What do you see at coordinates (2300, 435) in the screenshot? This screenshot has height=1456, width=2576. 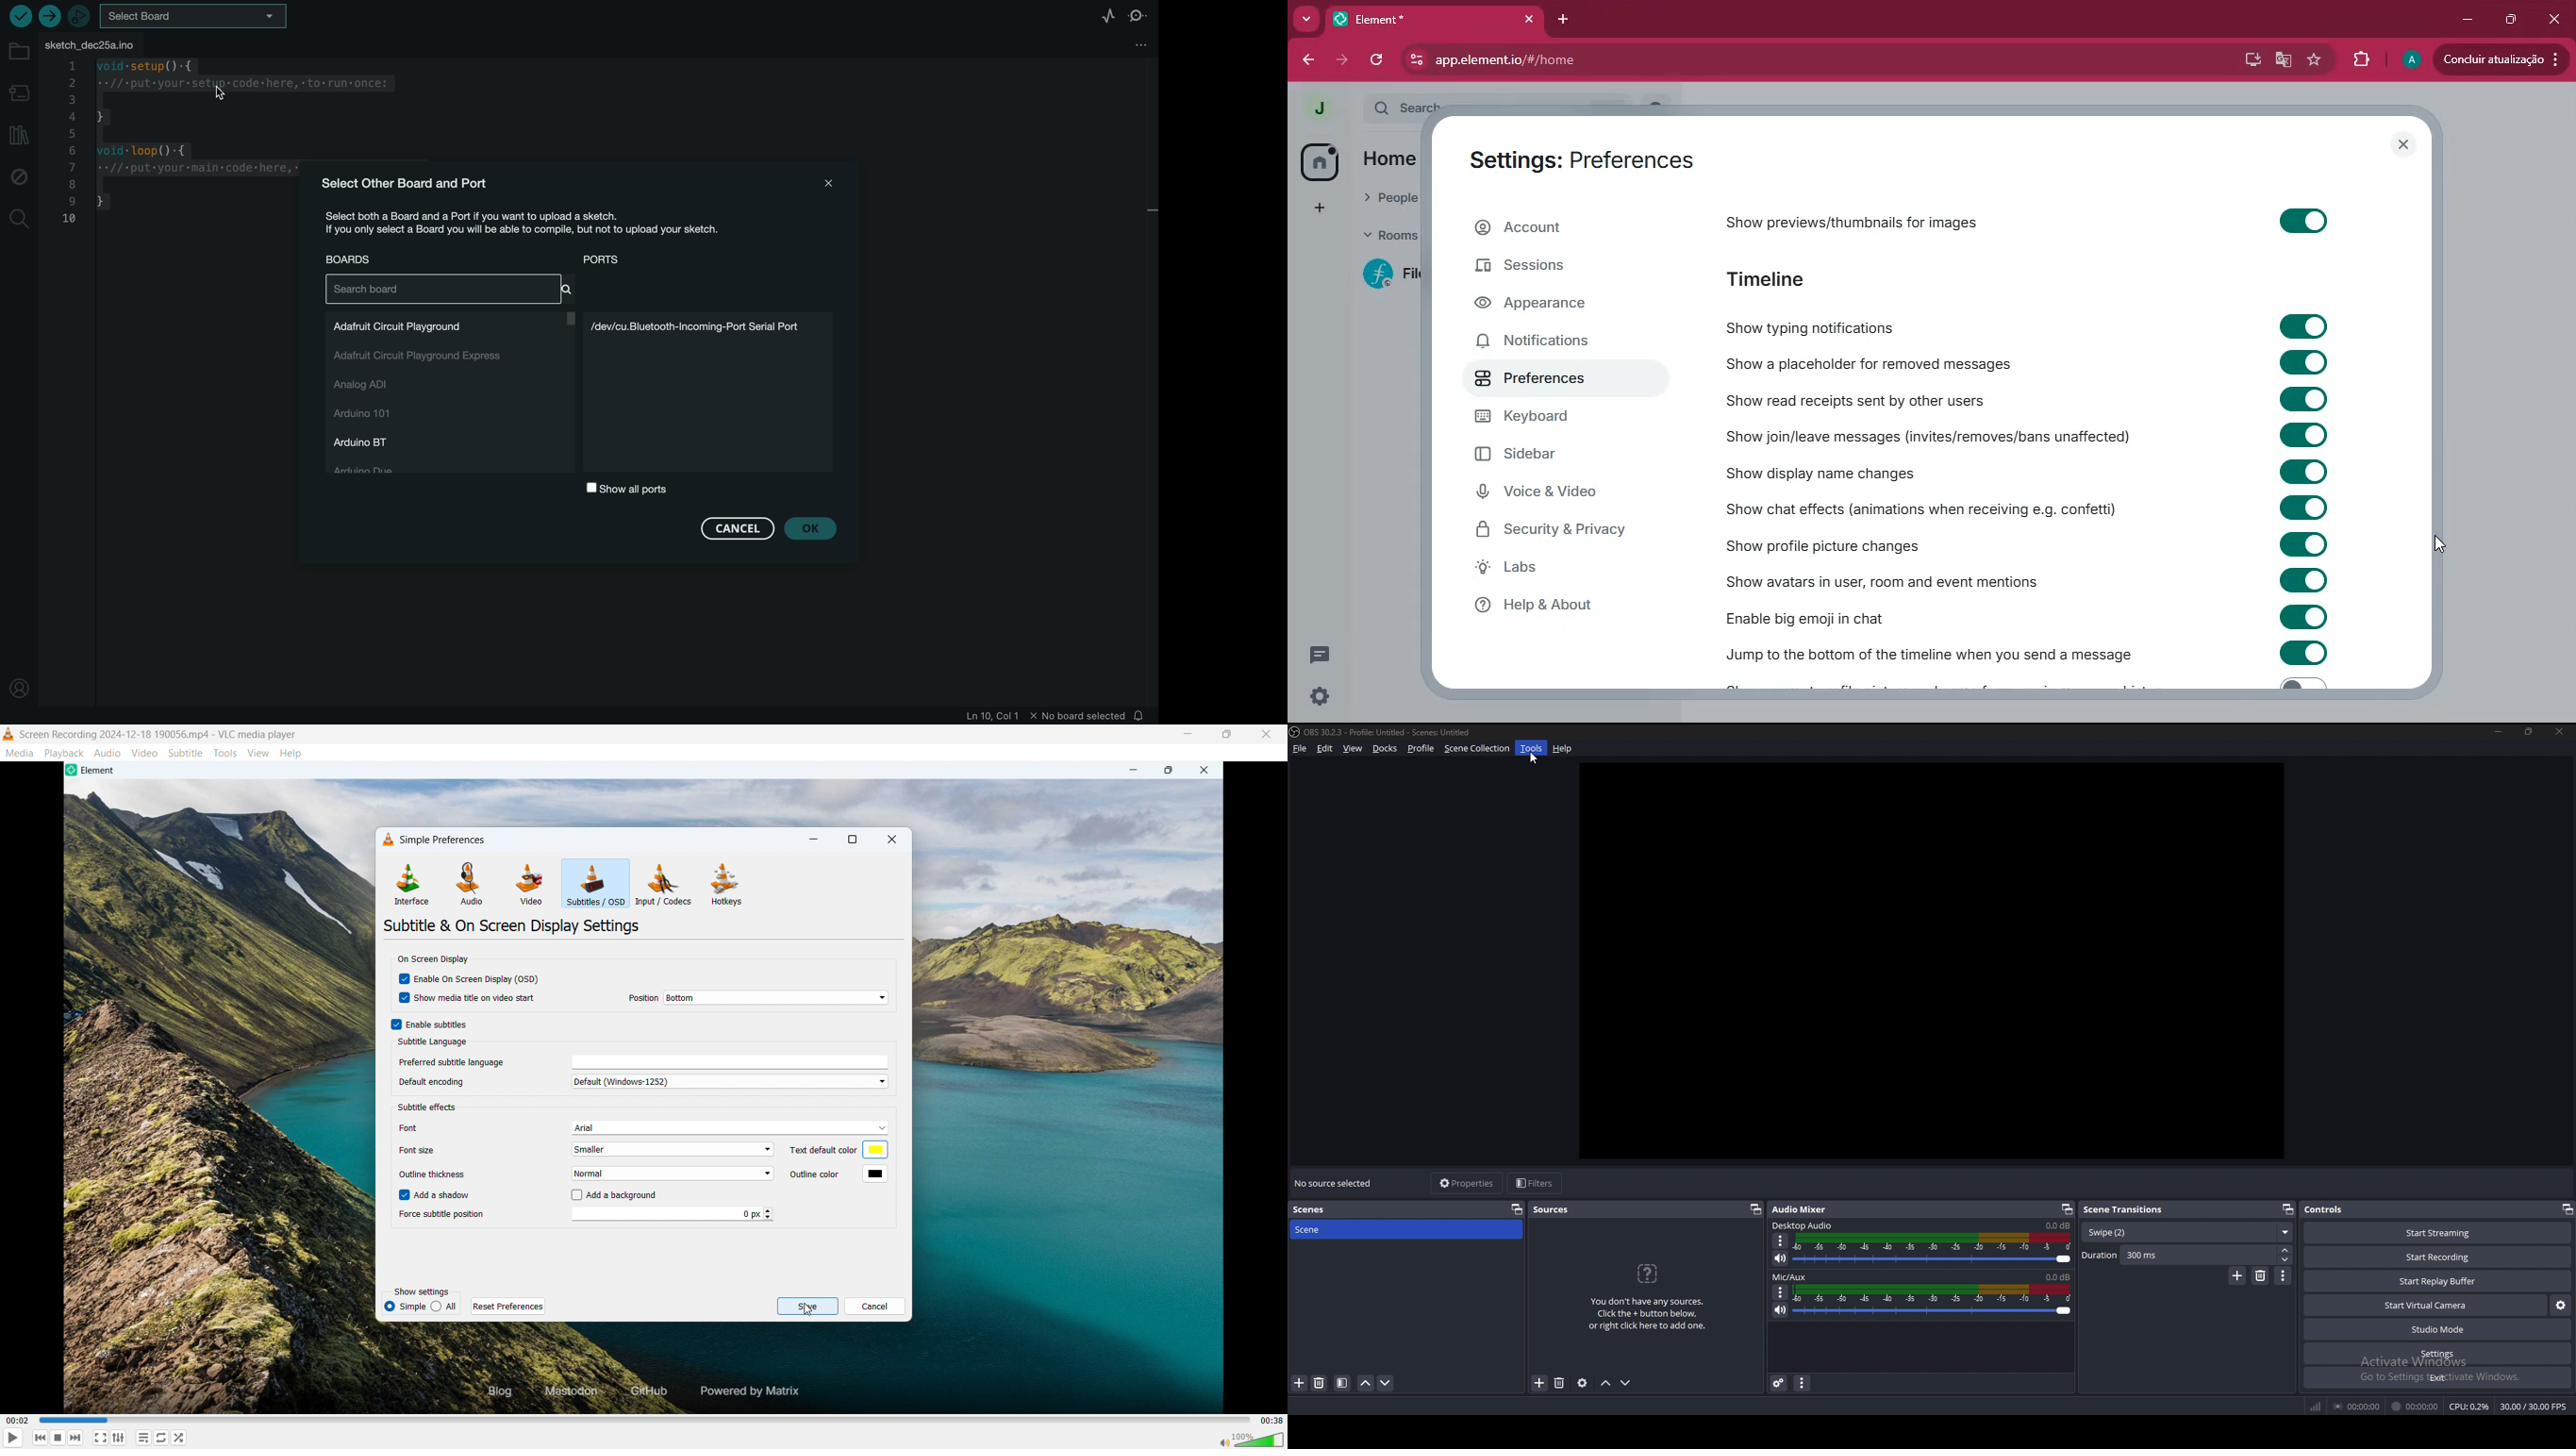 I see `toggle on ` at bounding box center [2300, 435].